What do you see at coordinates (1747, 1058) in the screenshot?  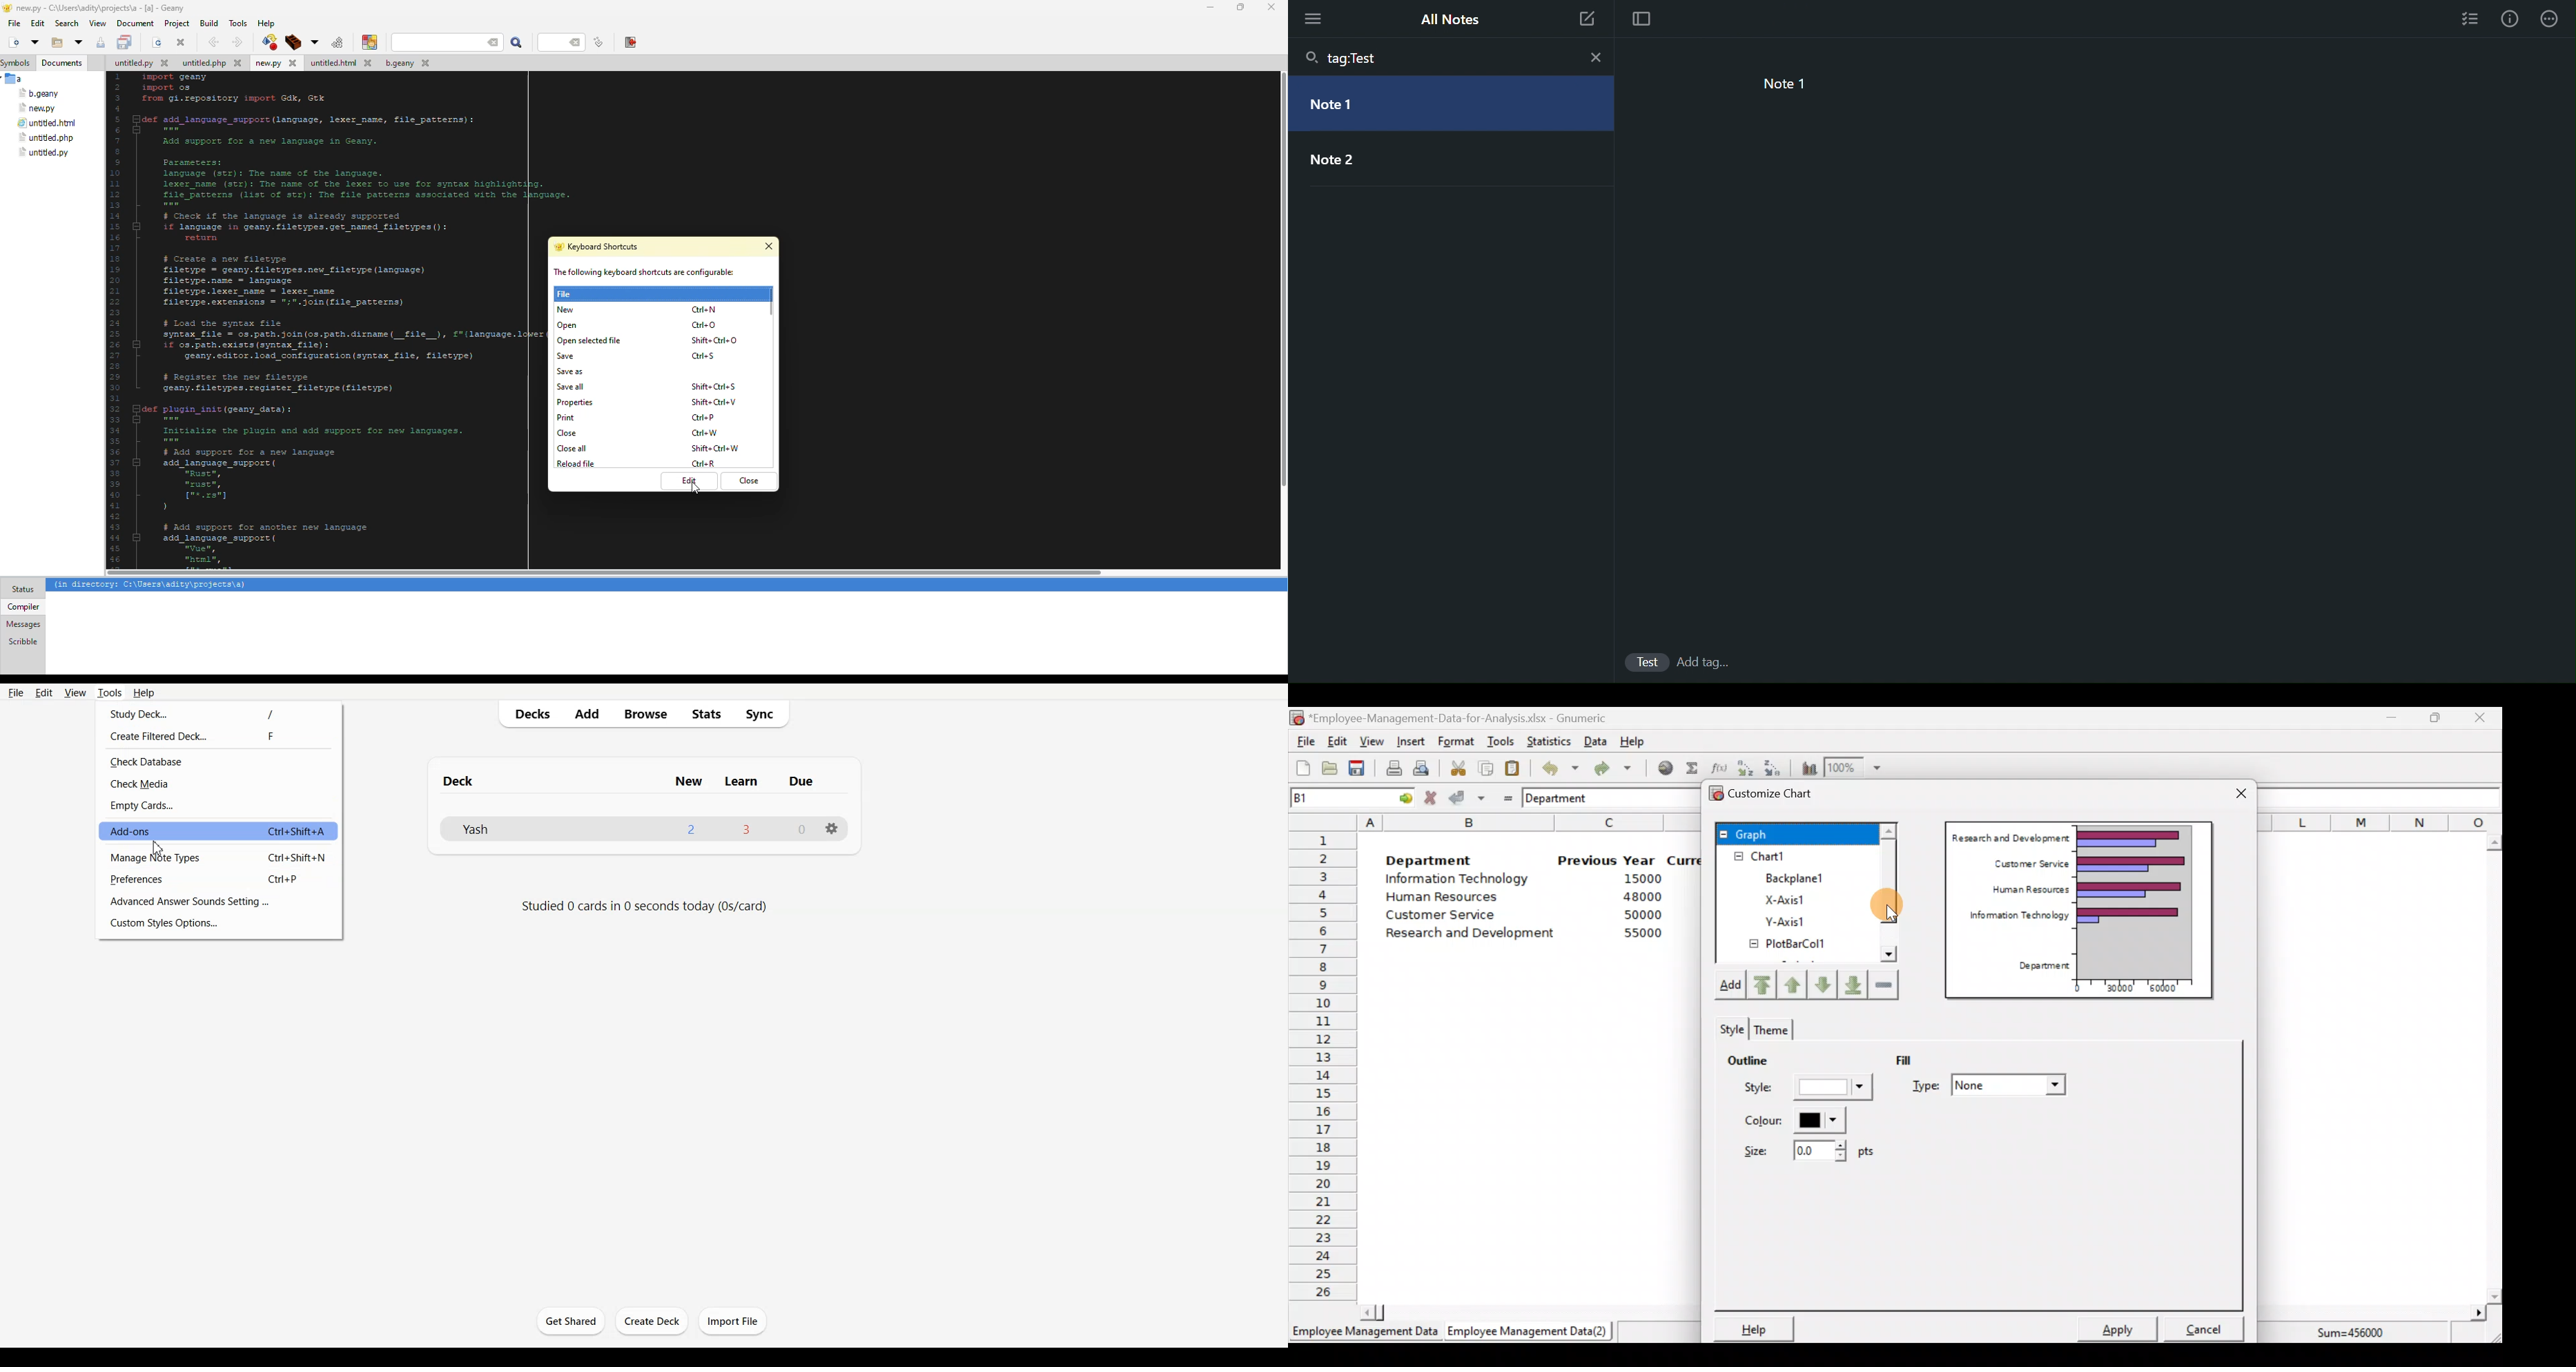 I see `Outline` at bounding box center [1747, 1058].